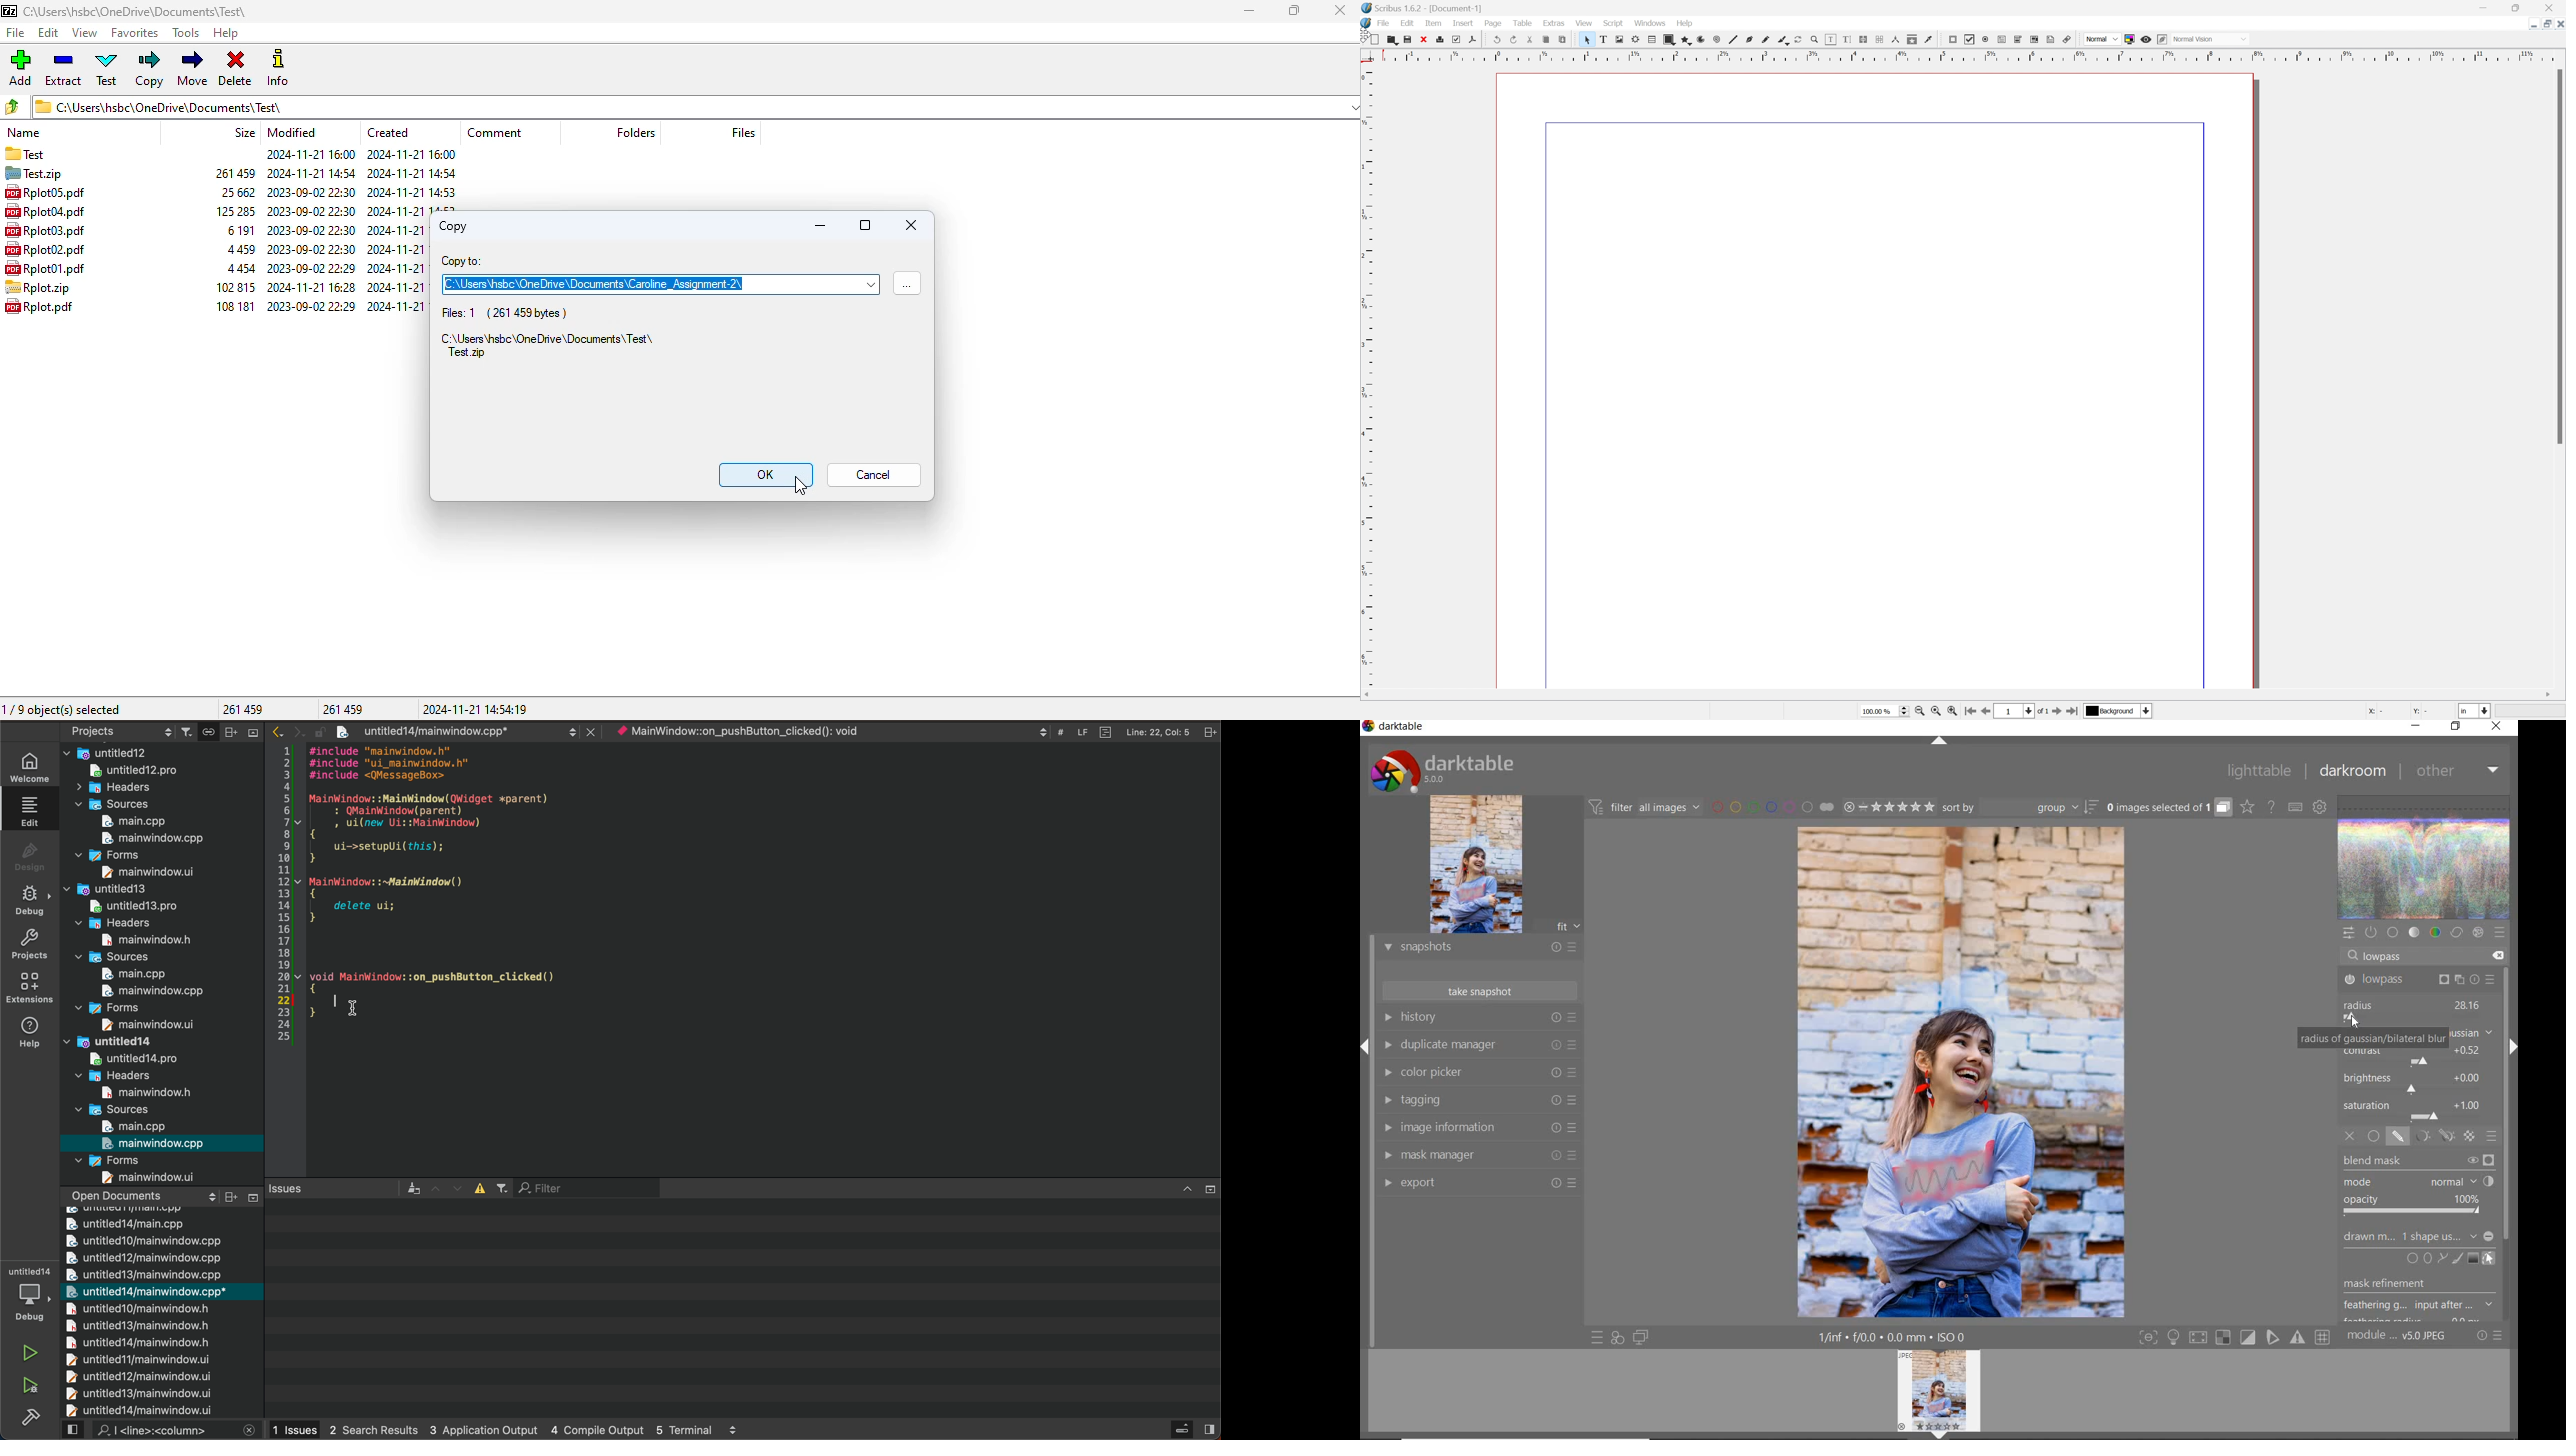 The image size is (2576, 1456). Describe the element at coordinates (475, 709) in the screenshot. I see `2024-11-21 14:54:19` at that location.